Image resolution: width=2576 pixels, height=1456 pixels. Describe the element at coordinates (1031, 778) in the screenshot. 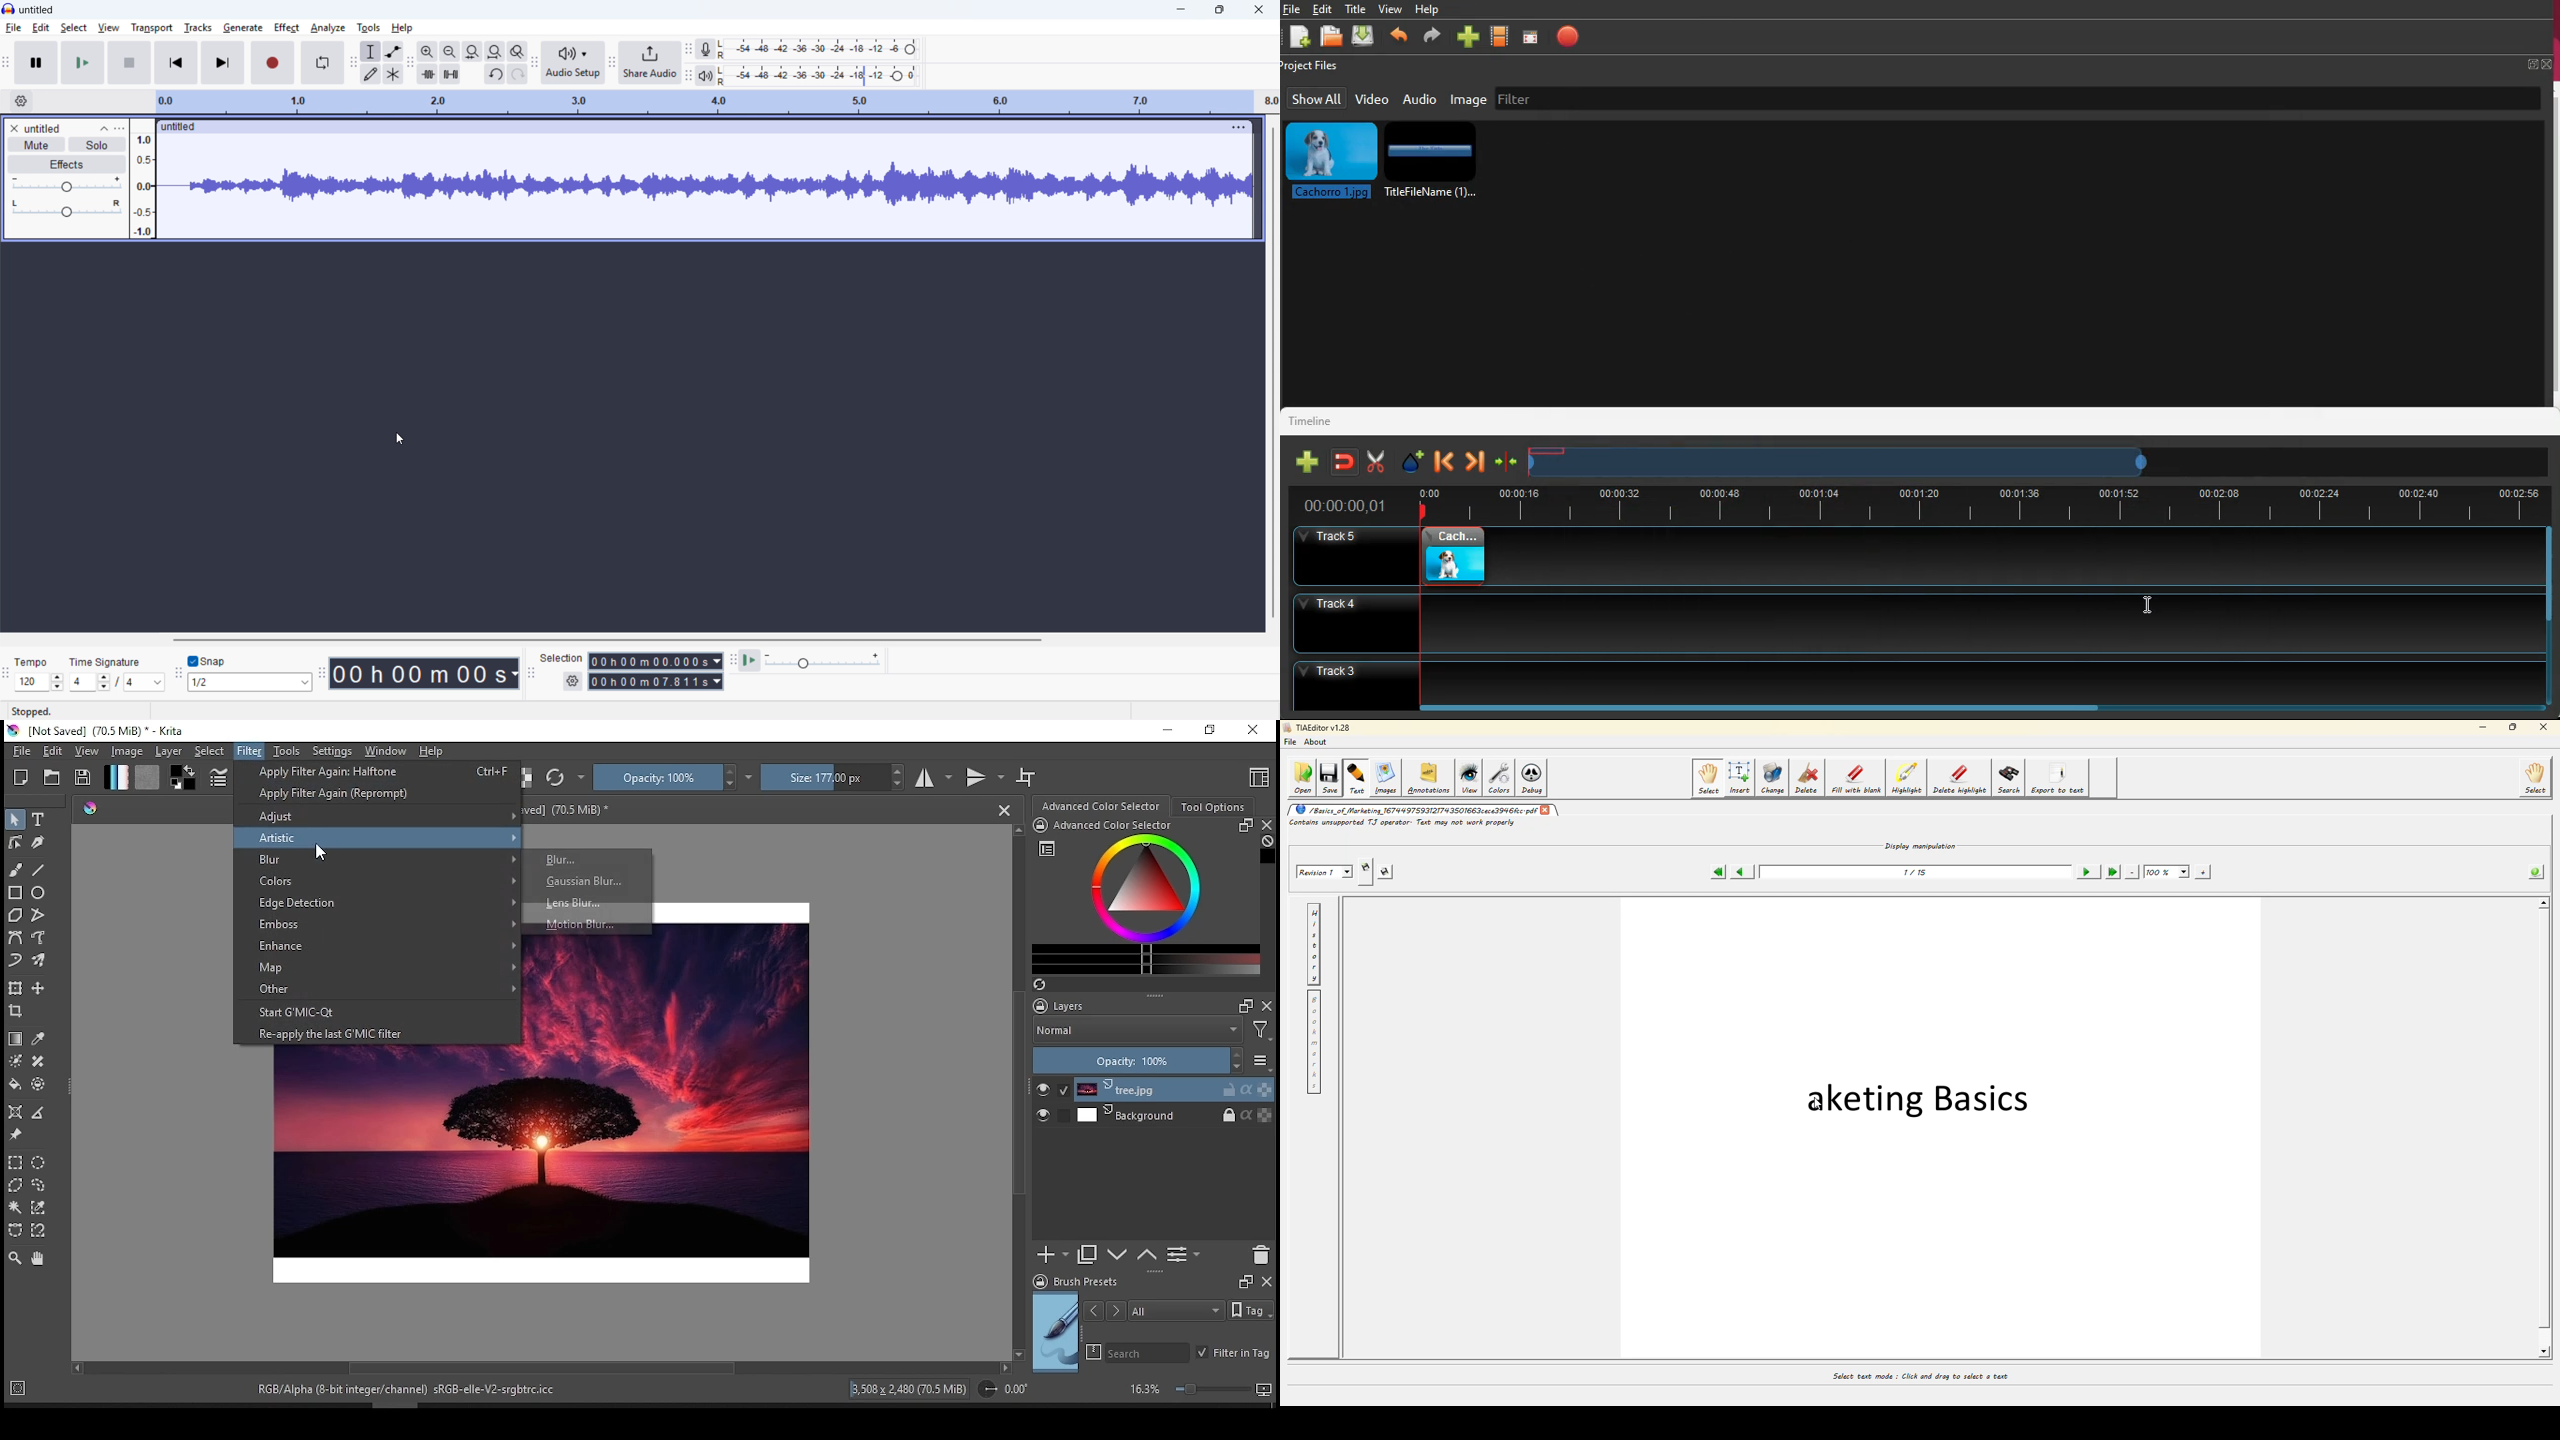

I see `` at that location.